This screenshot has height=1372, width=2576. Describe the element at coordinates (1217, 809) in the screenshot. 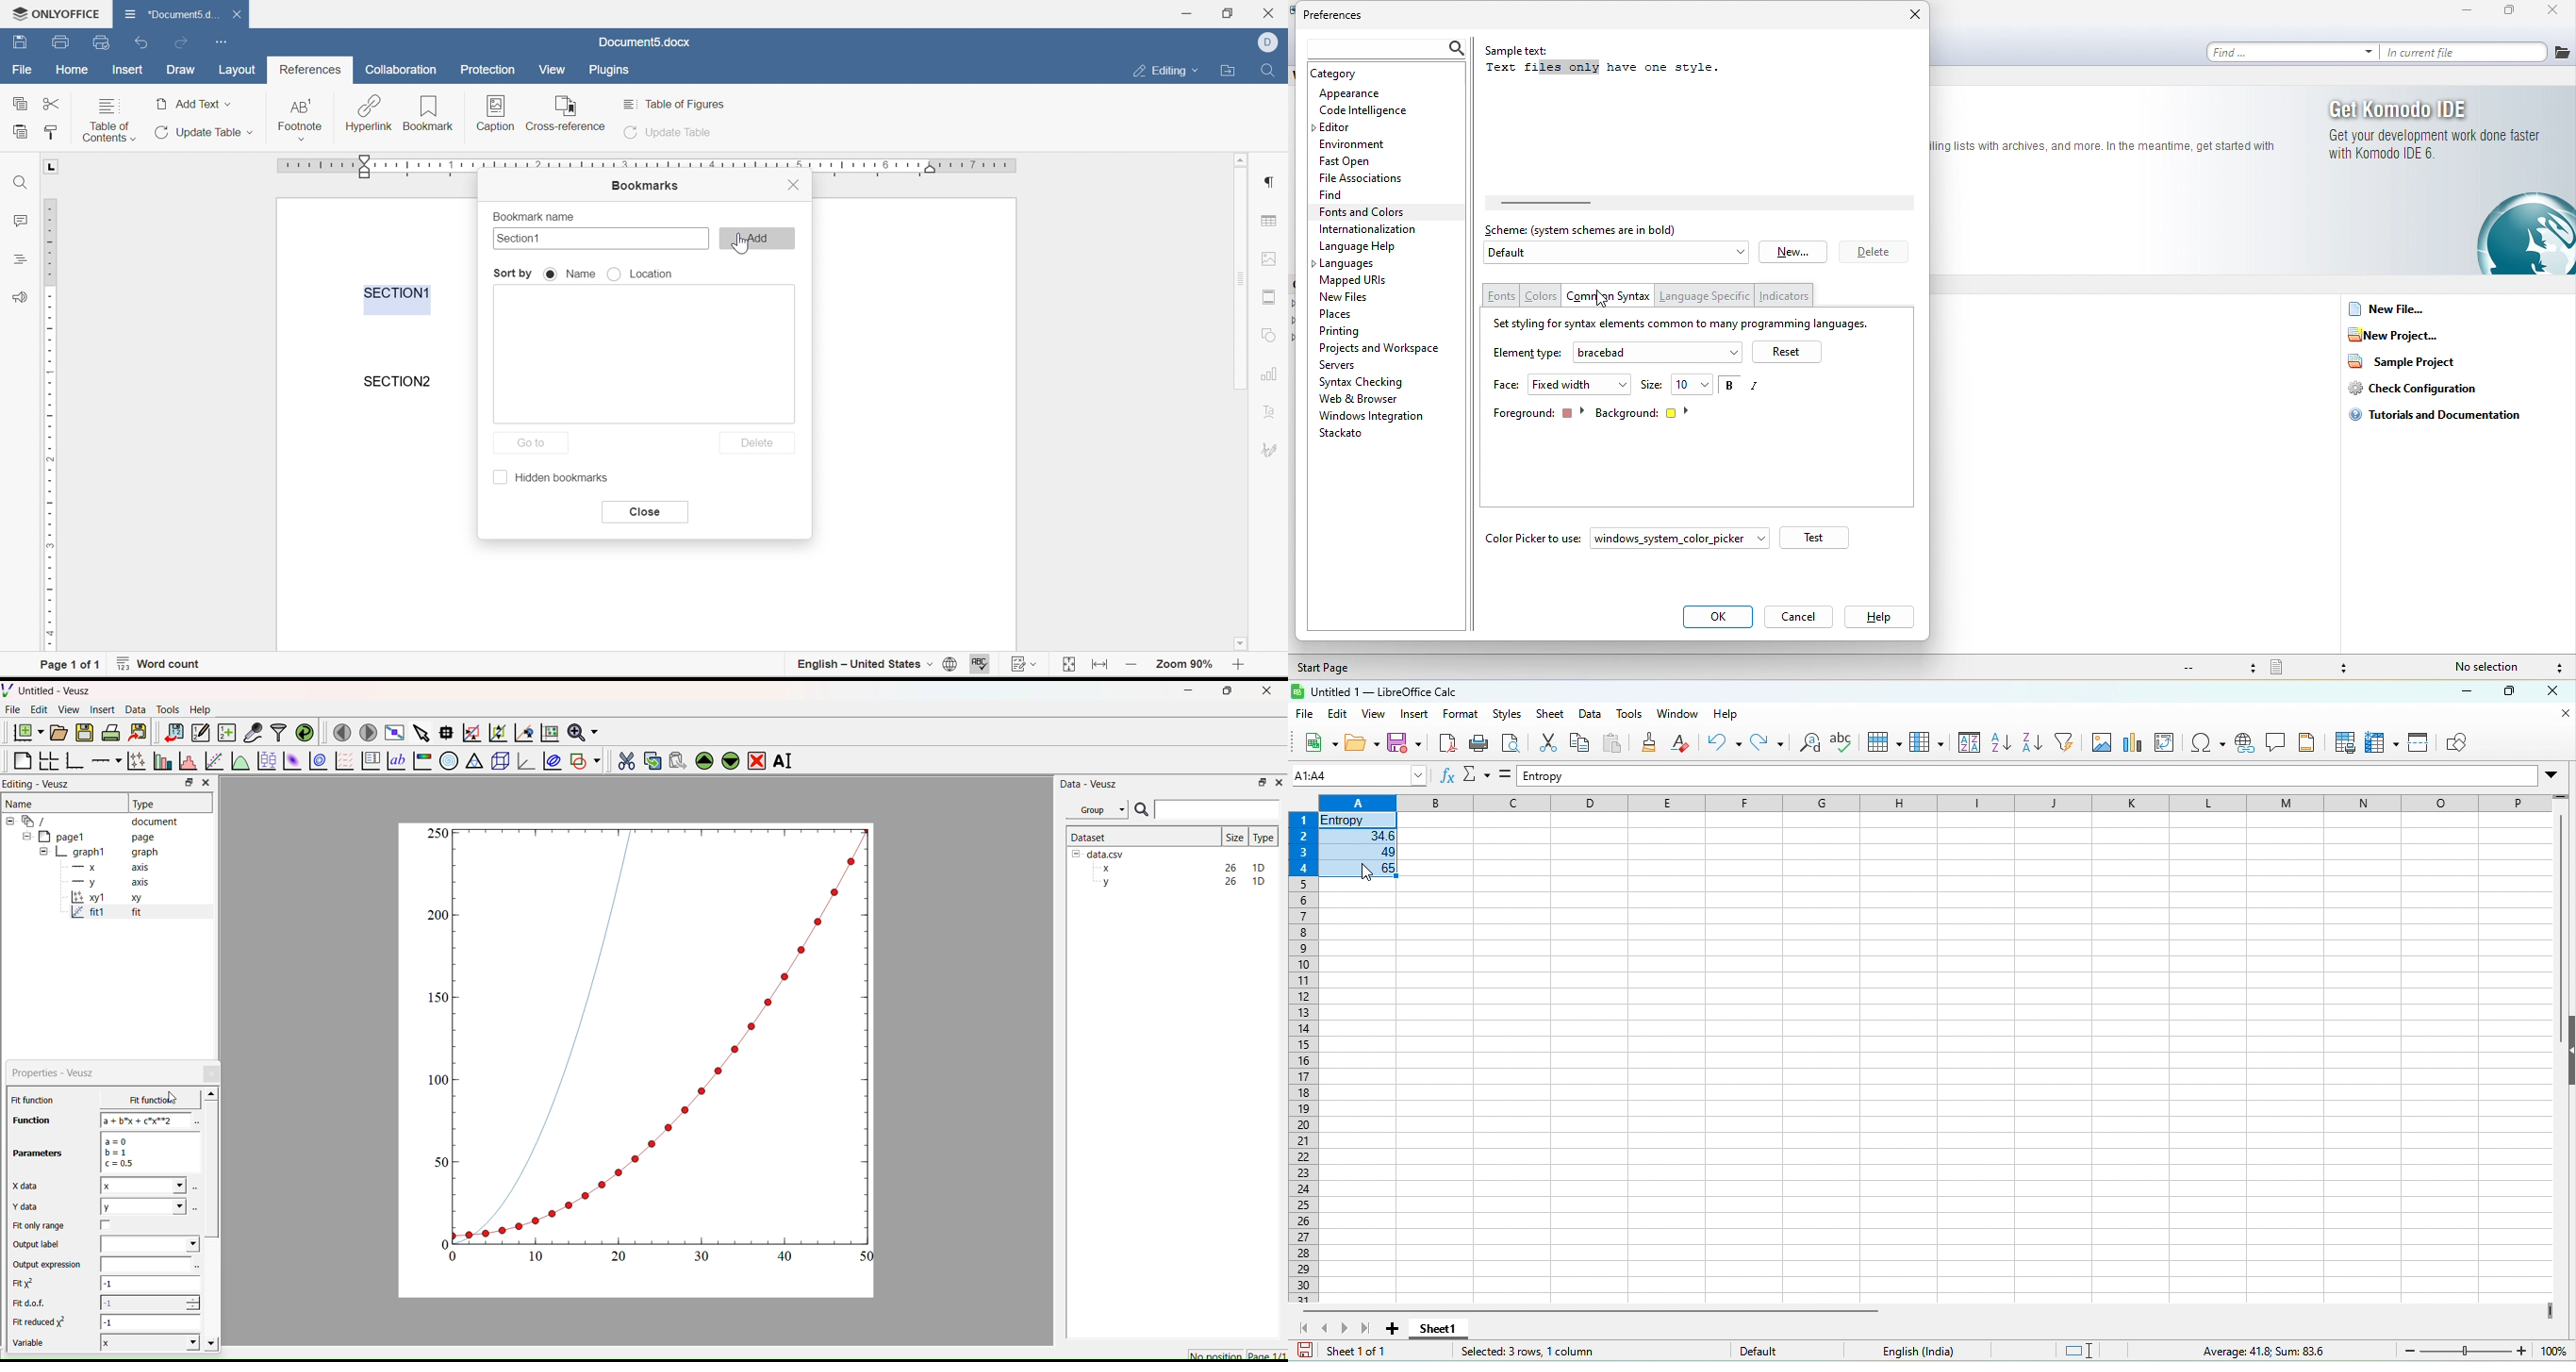

I see `Input` at that location.